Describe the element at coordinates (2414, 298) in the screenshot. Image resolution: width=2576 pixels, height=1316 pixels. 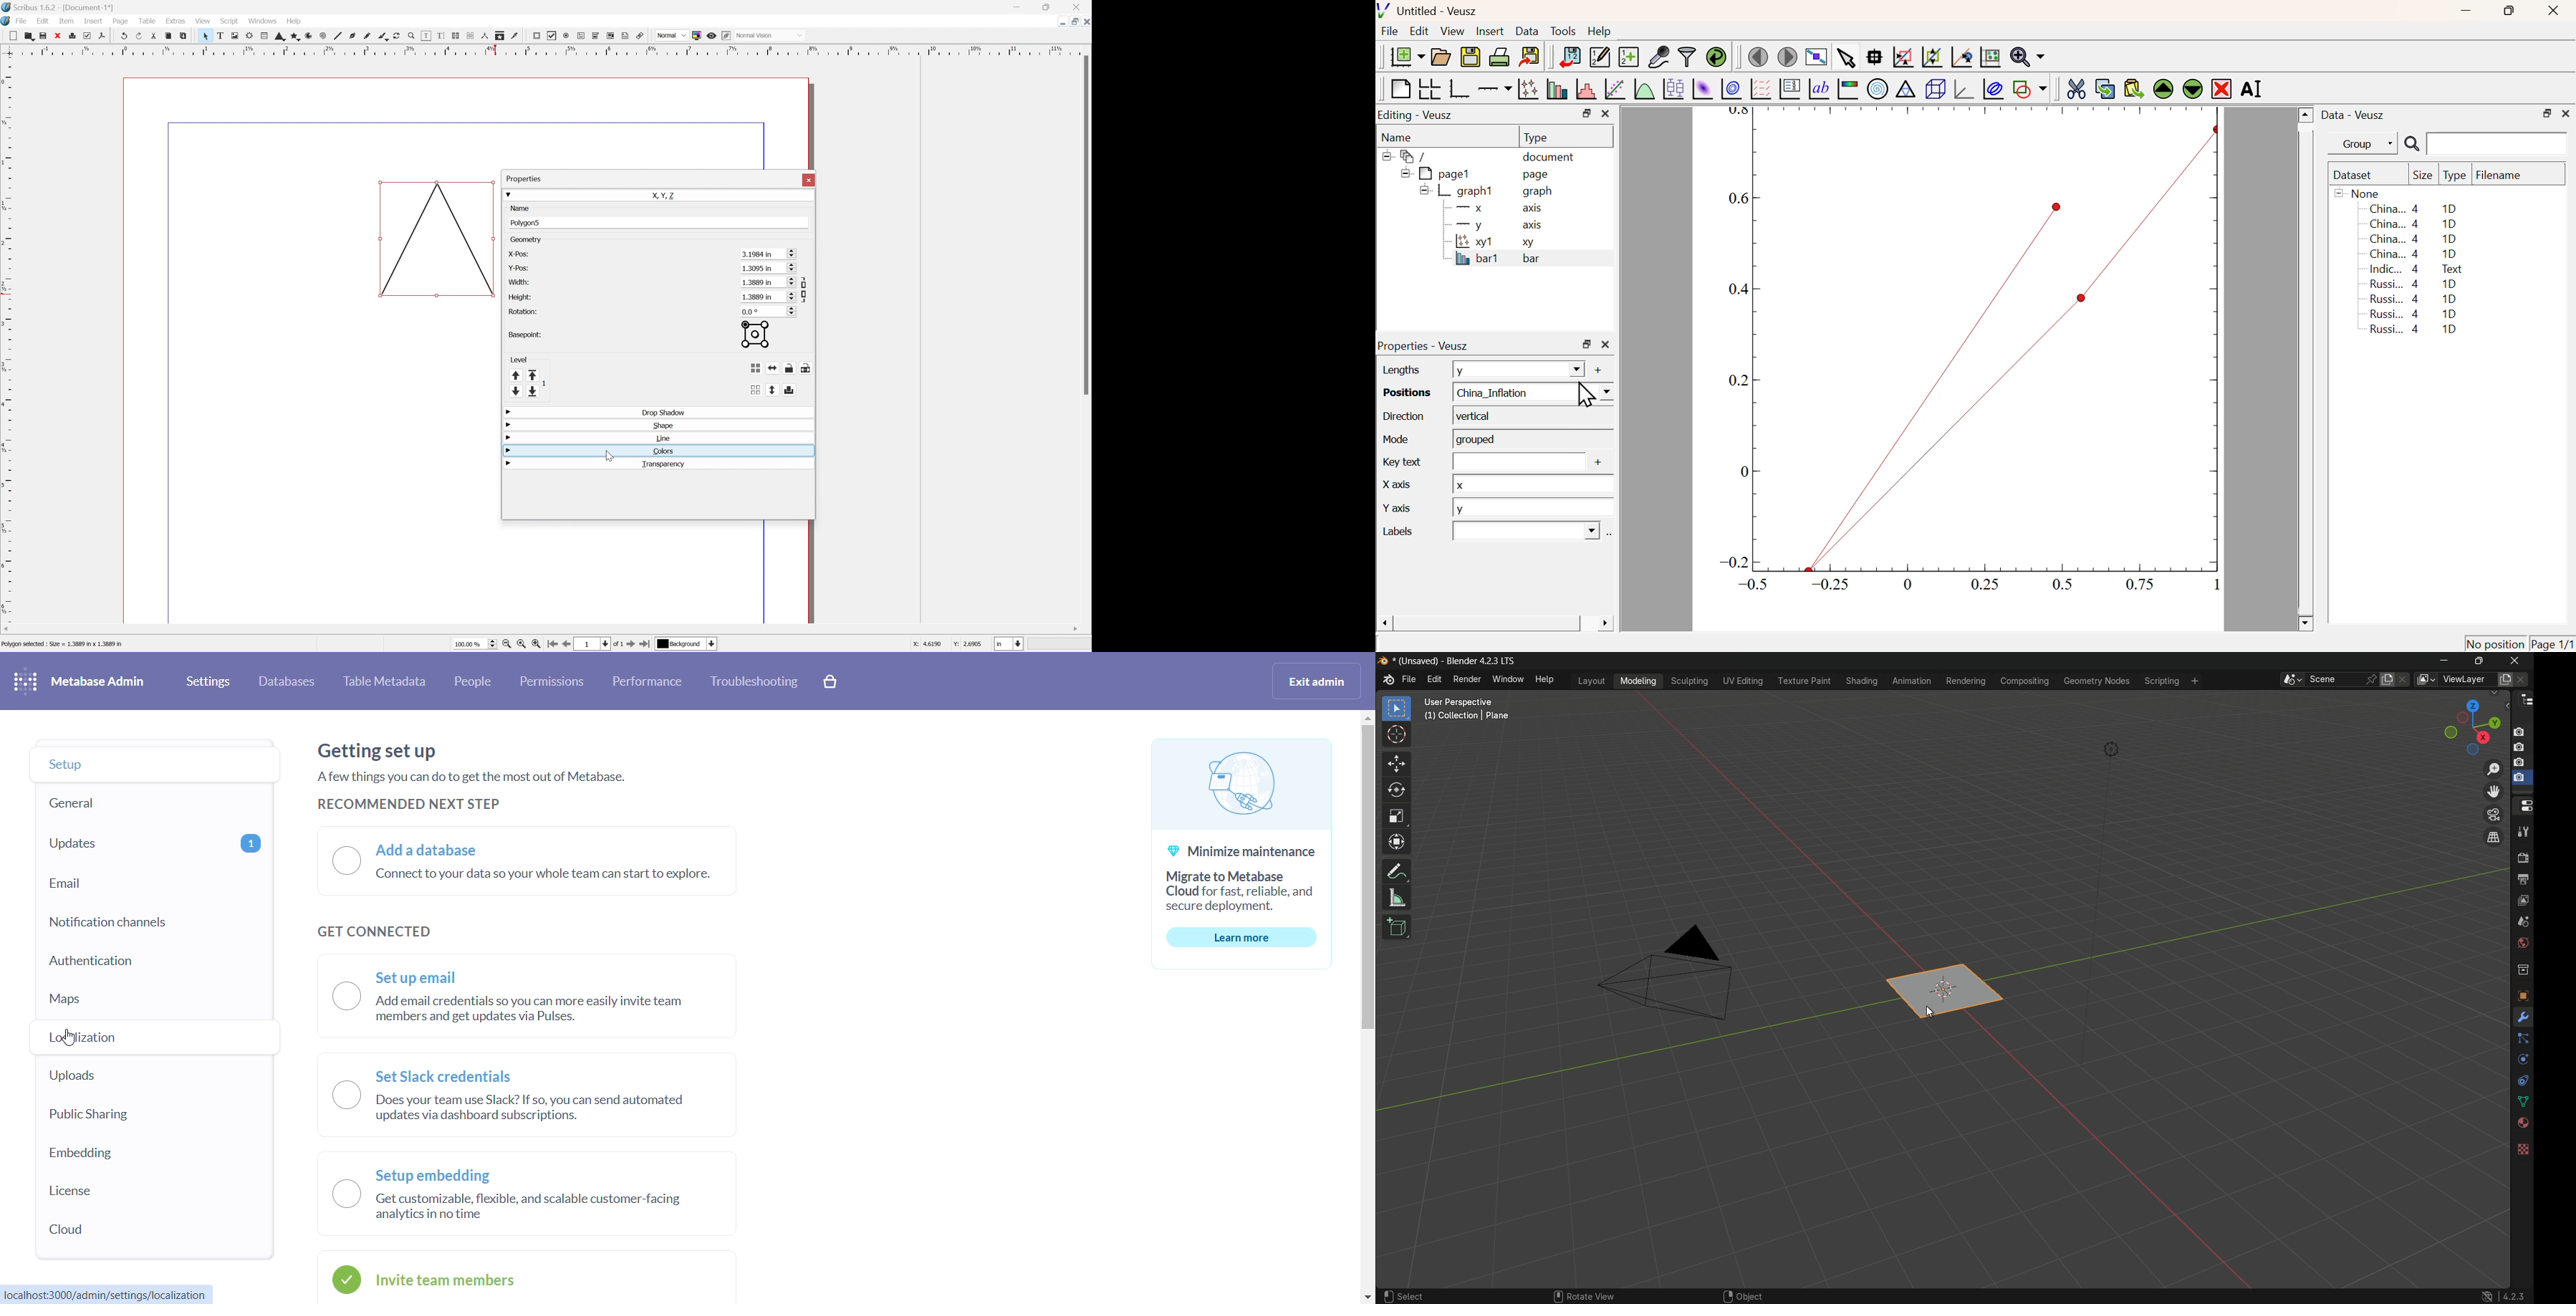
I see `Russi... 4 1D` at that location.